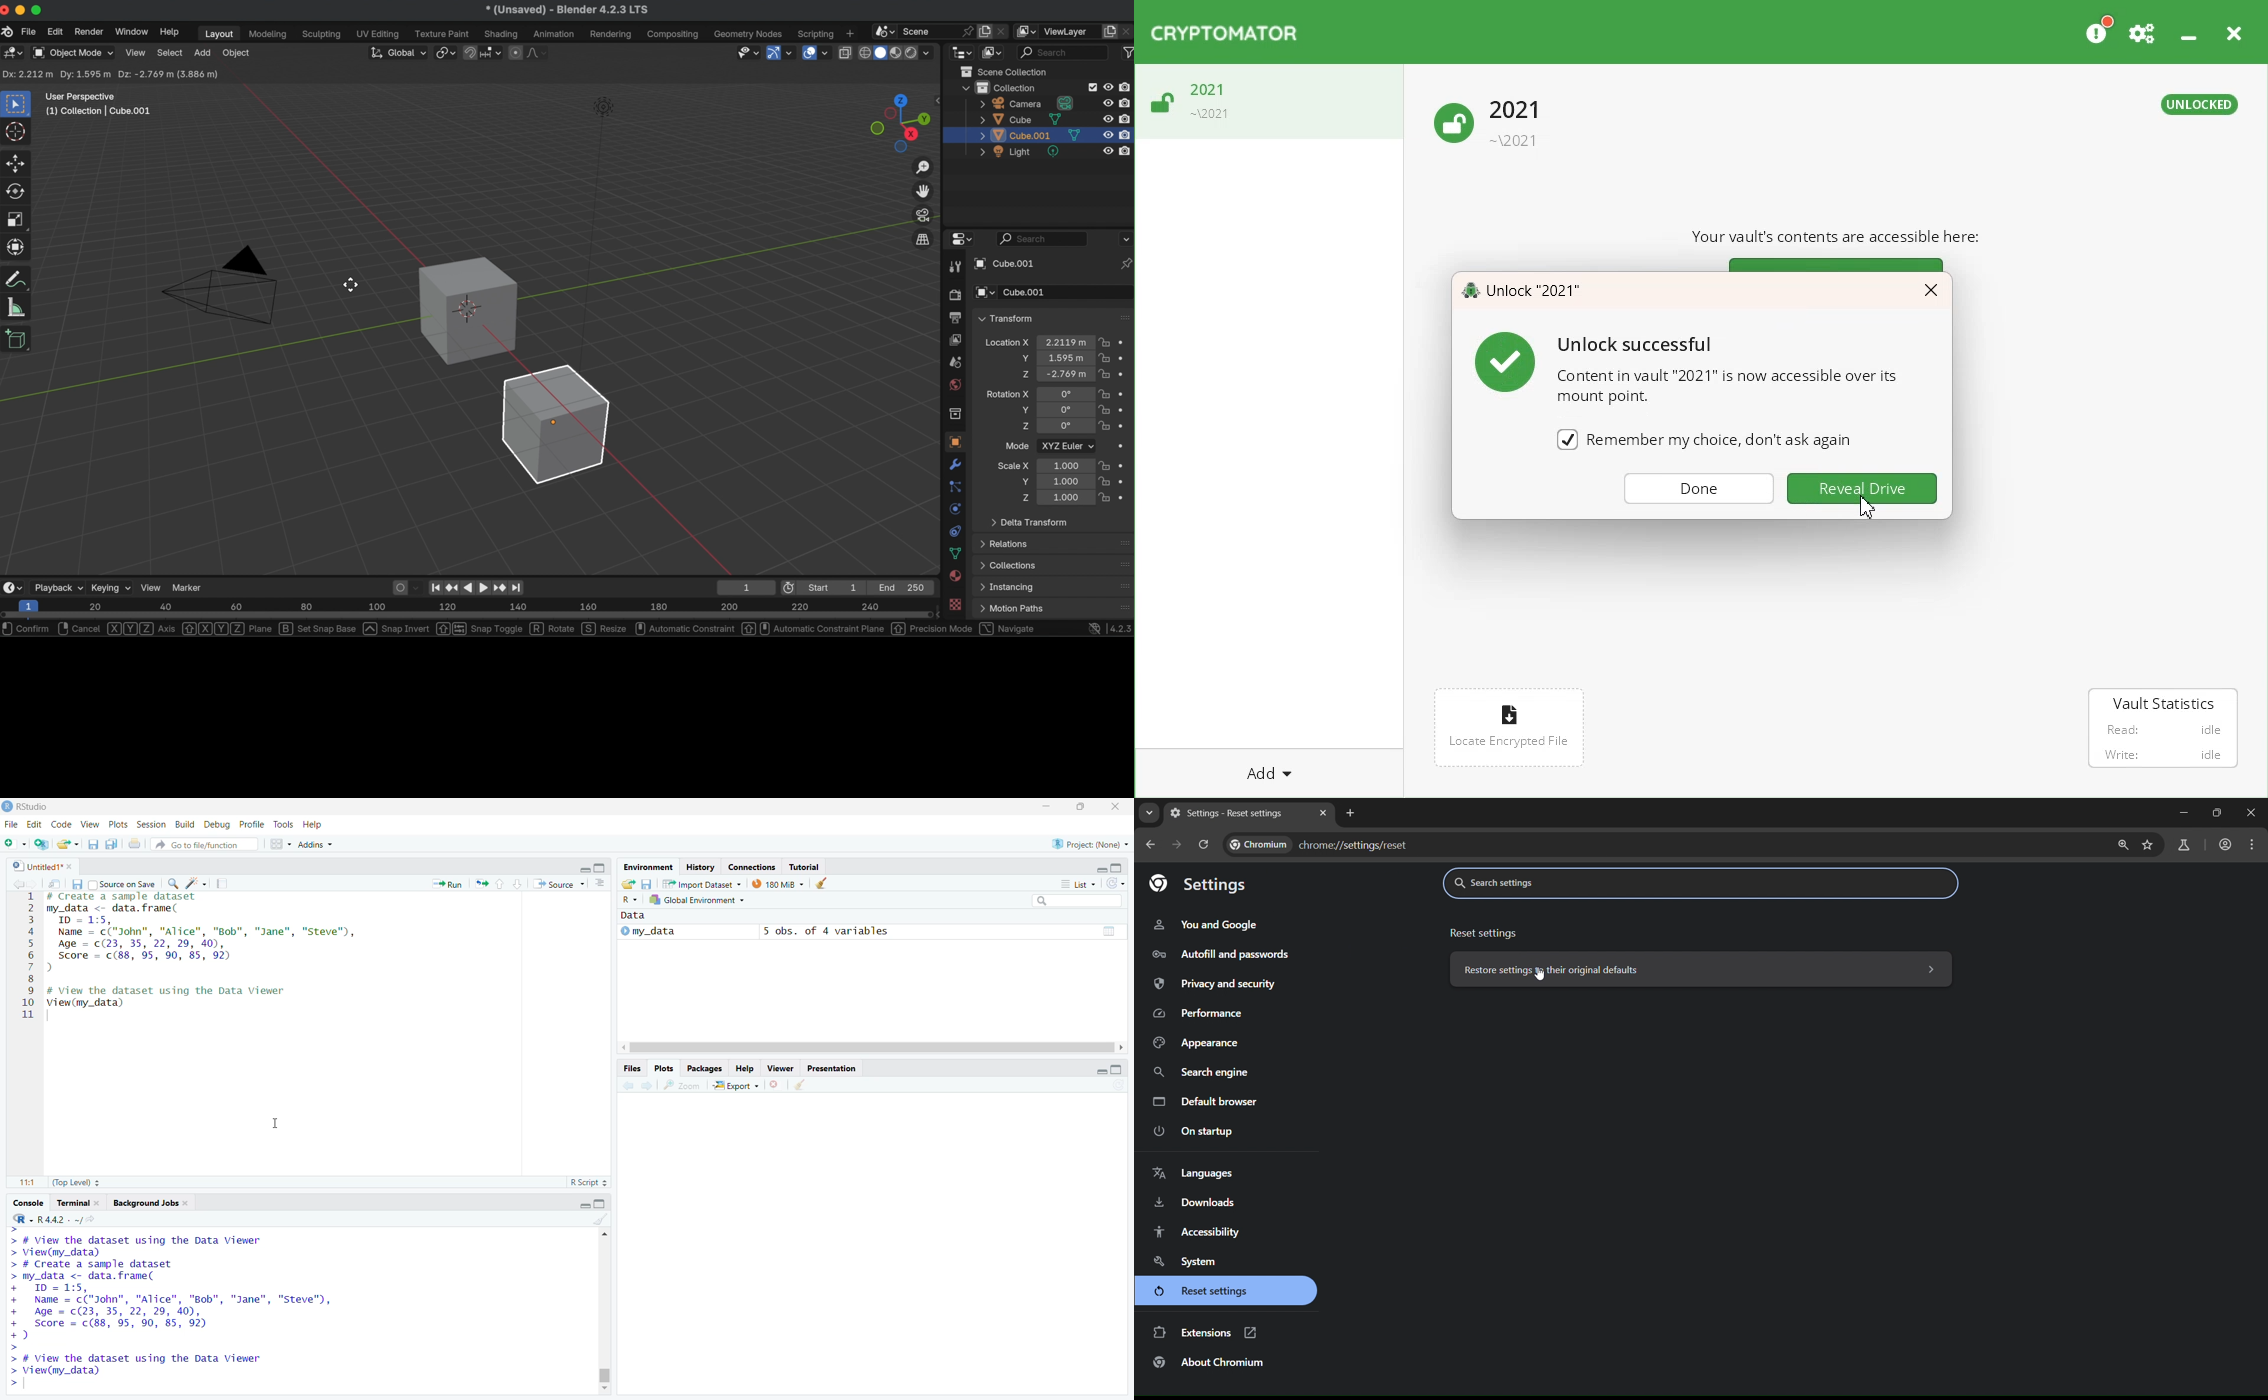 This screenshot has height=1400, width=2268. What do you see at coordinates (910, 54) in the screenshot?
I see `viewport shading` at bounding box center [910, 54].